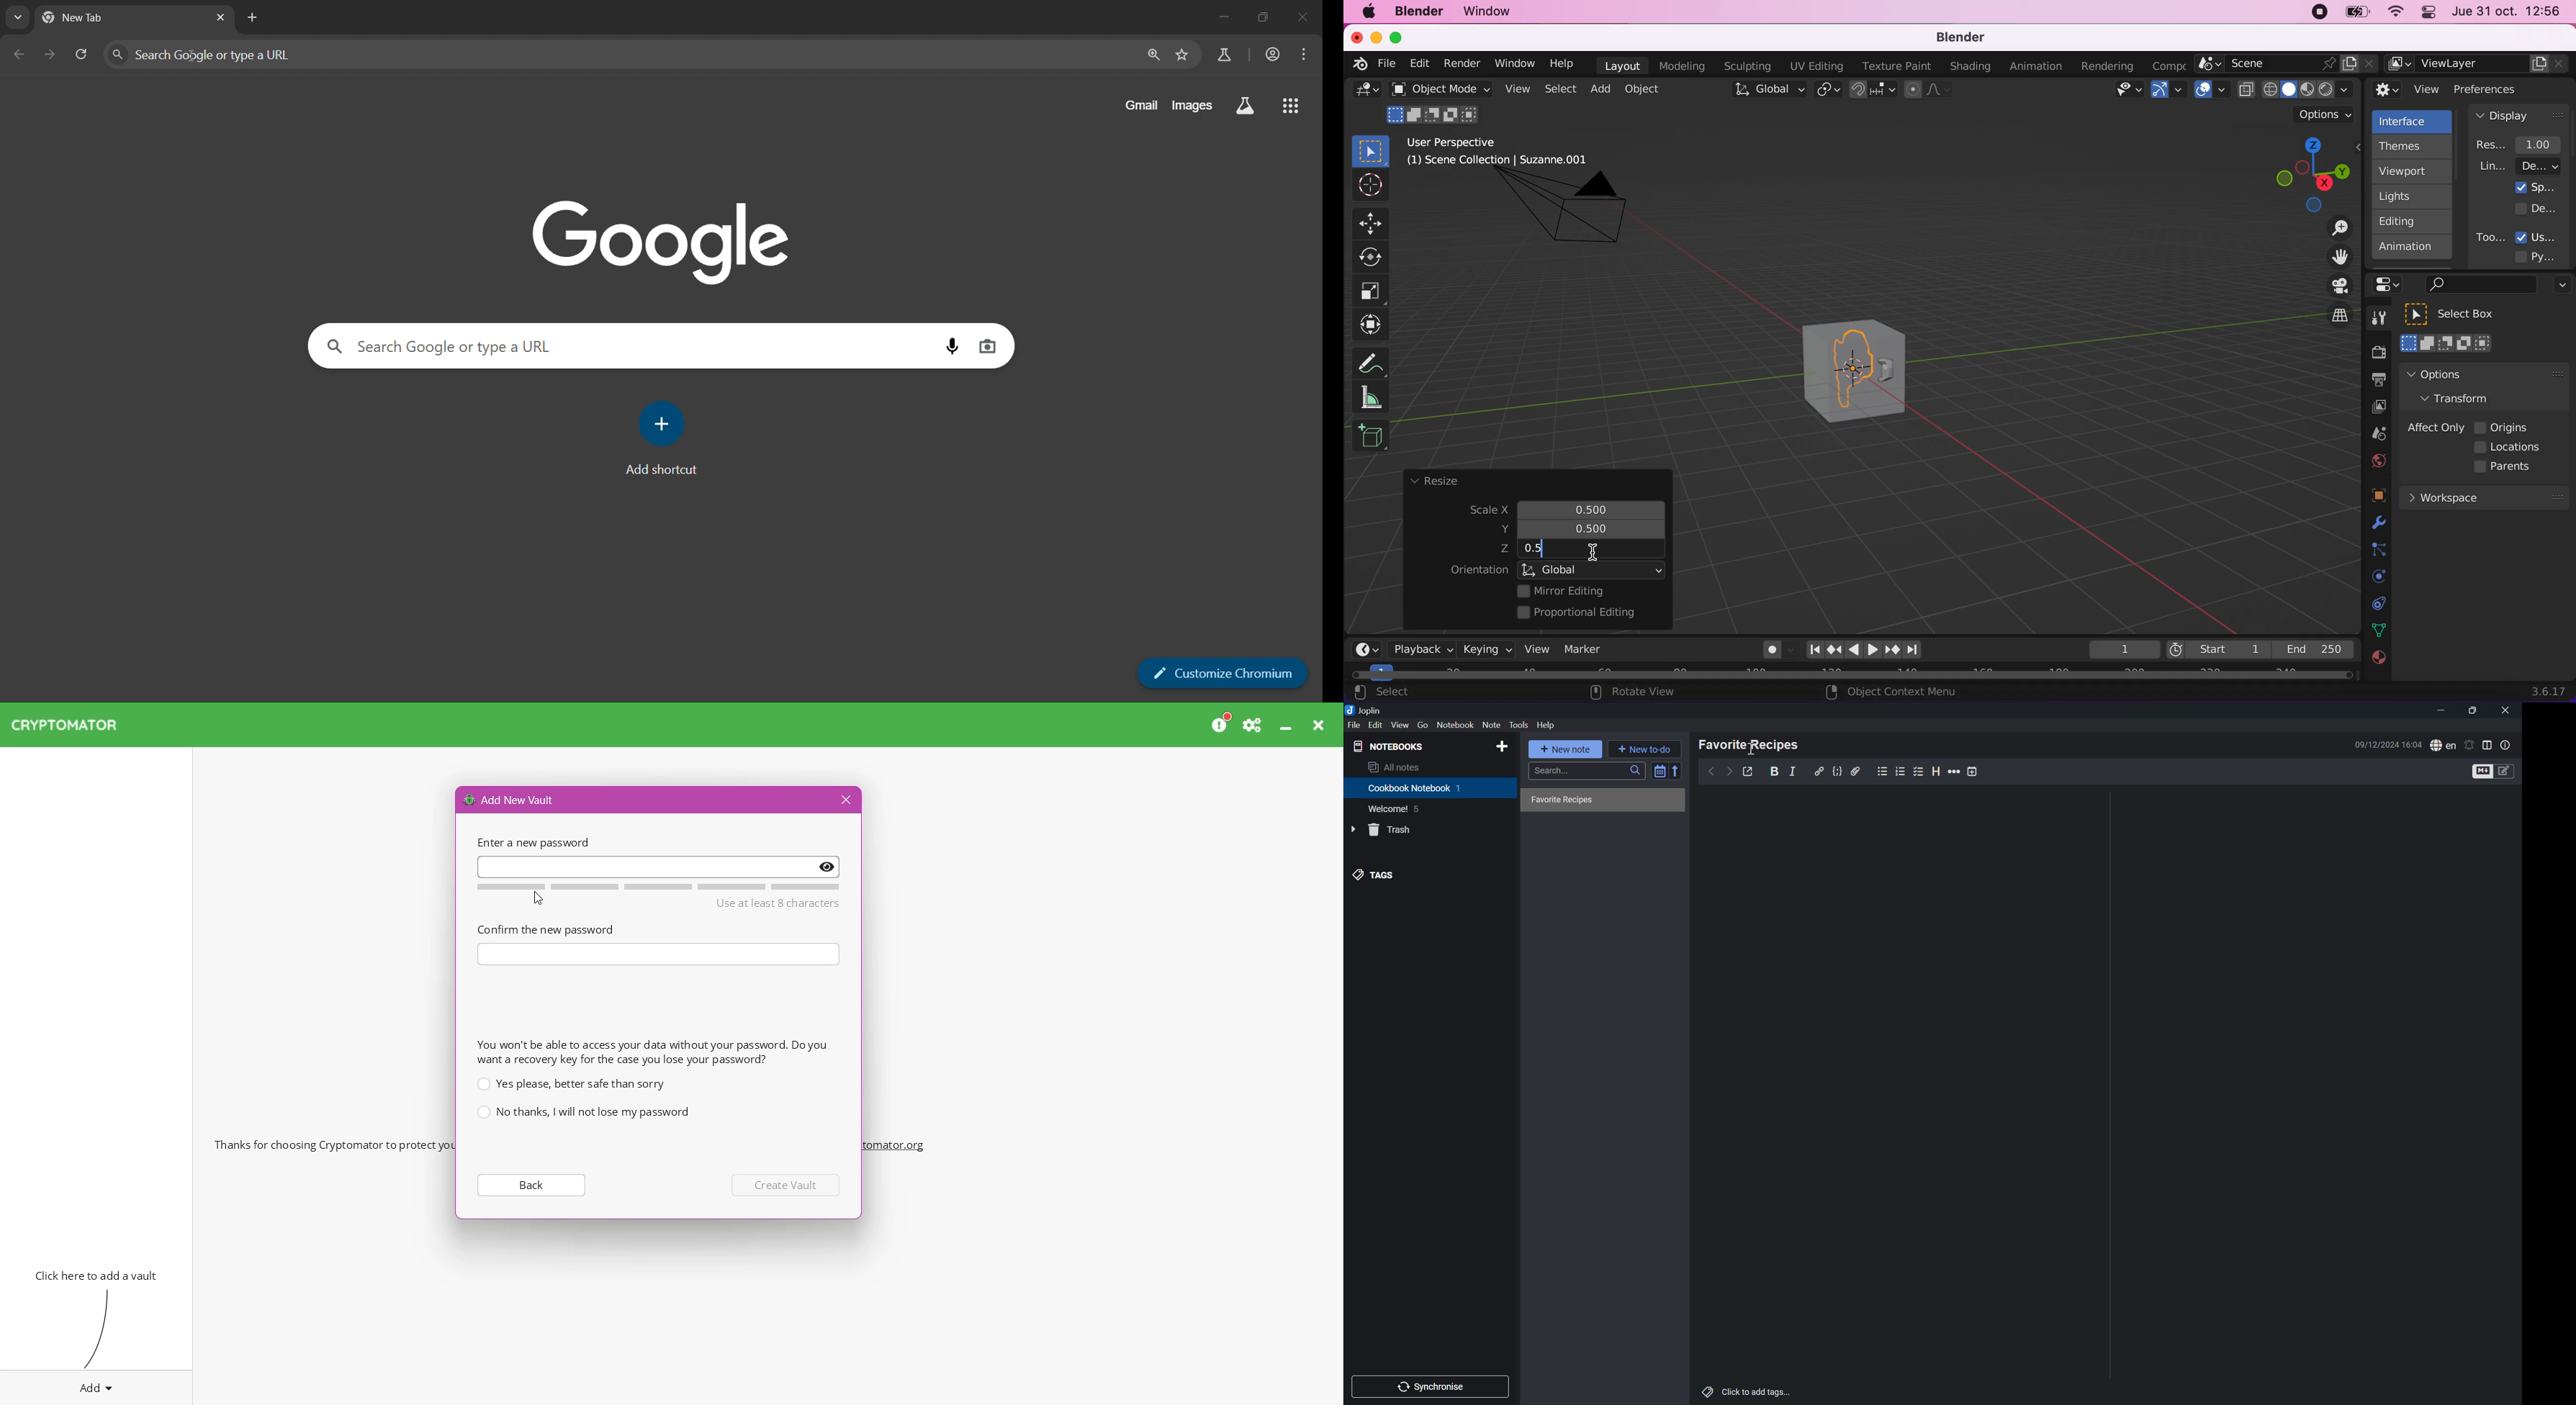  I want to click on Trash, so click(1392, 829).